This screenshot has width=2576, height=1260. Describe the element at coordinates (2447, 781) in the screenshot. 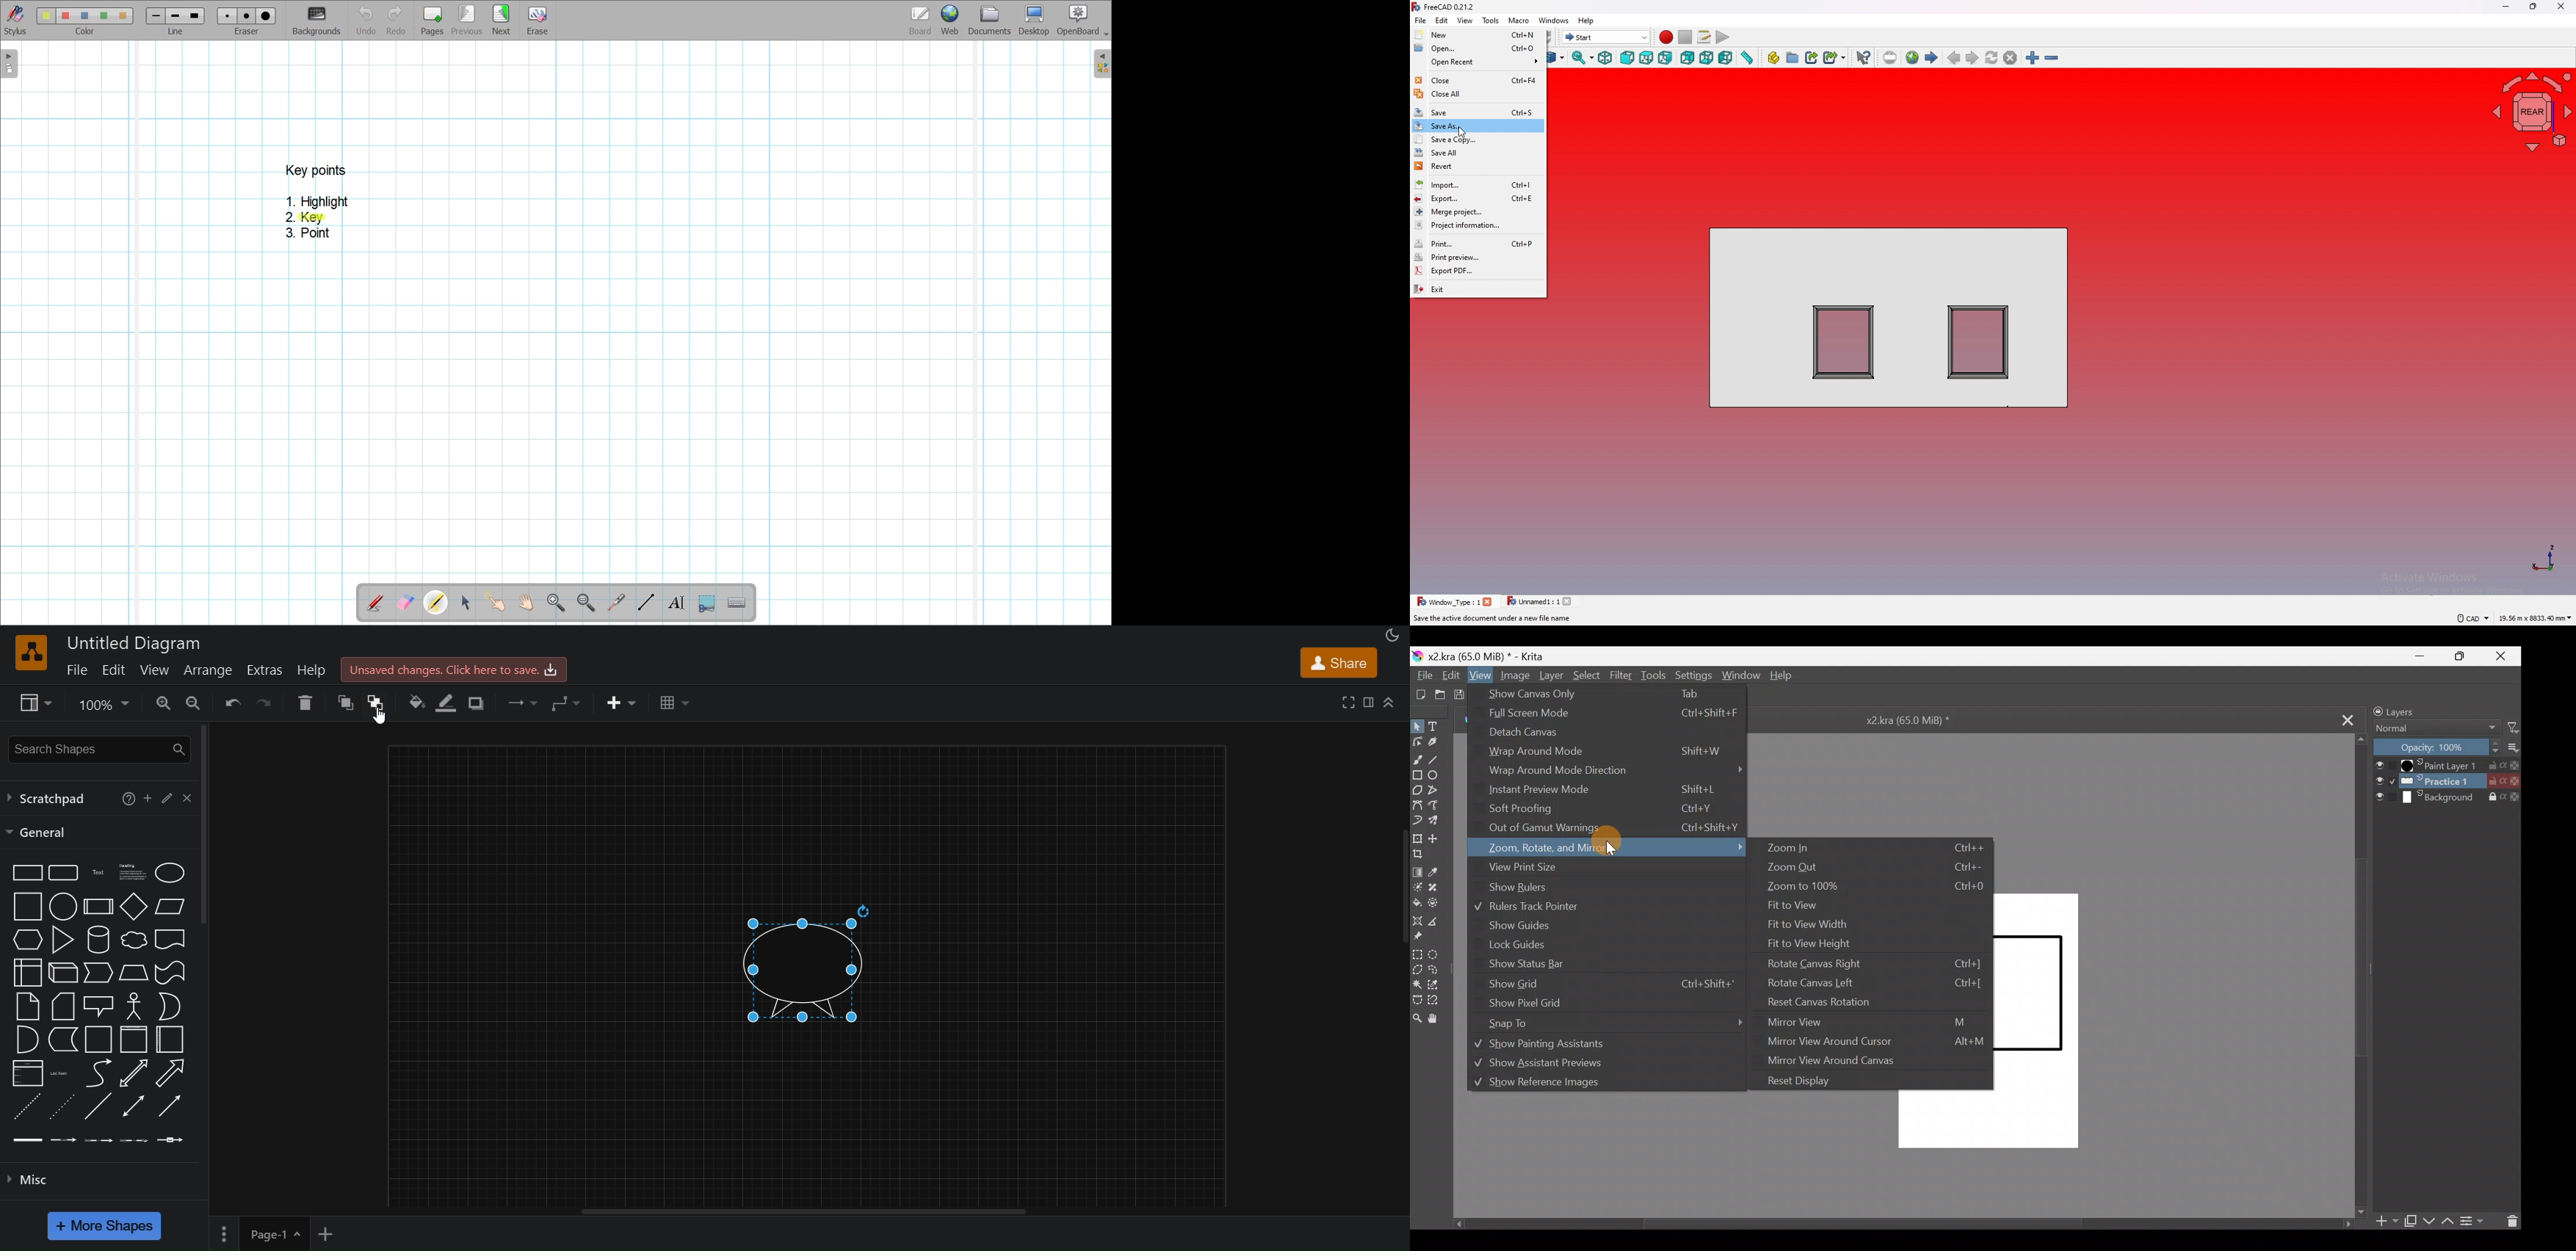

I see `Layer 2` at that location.